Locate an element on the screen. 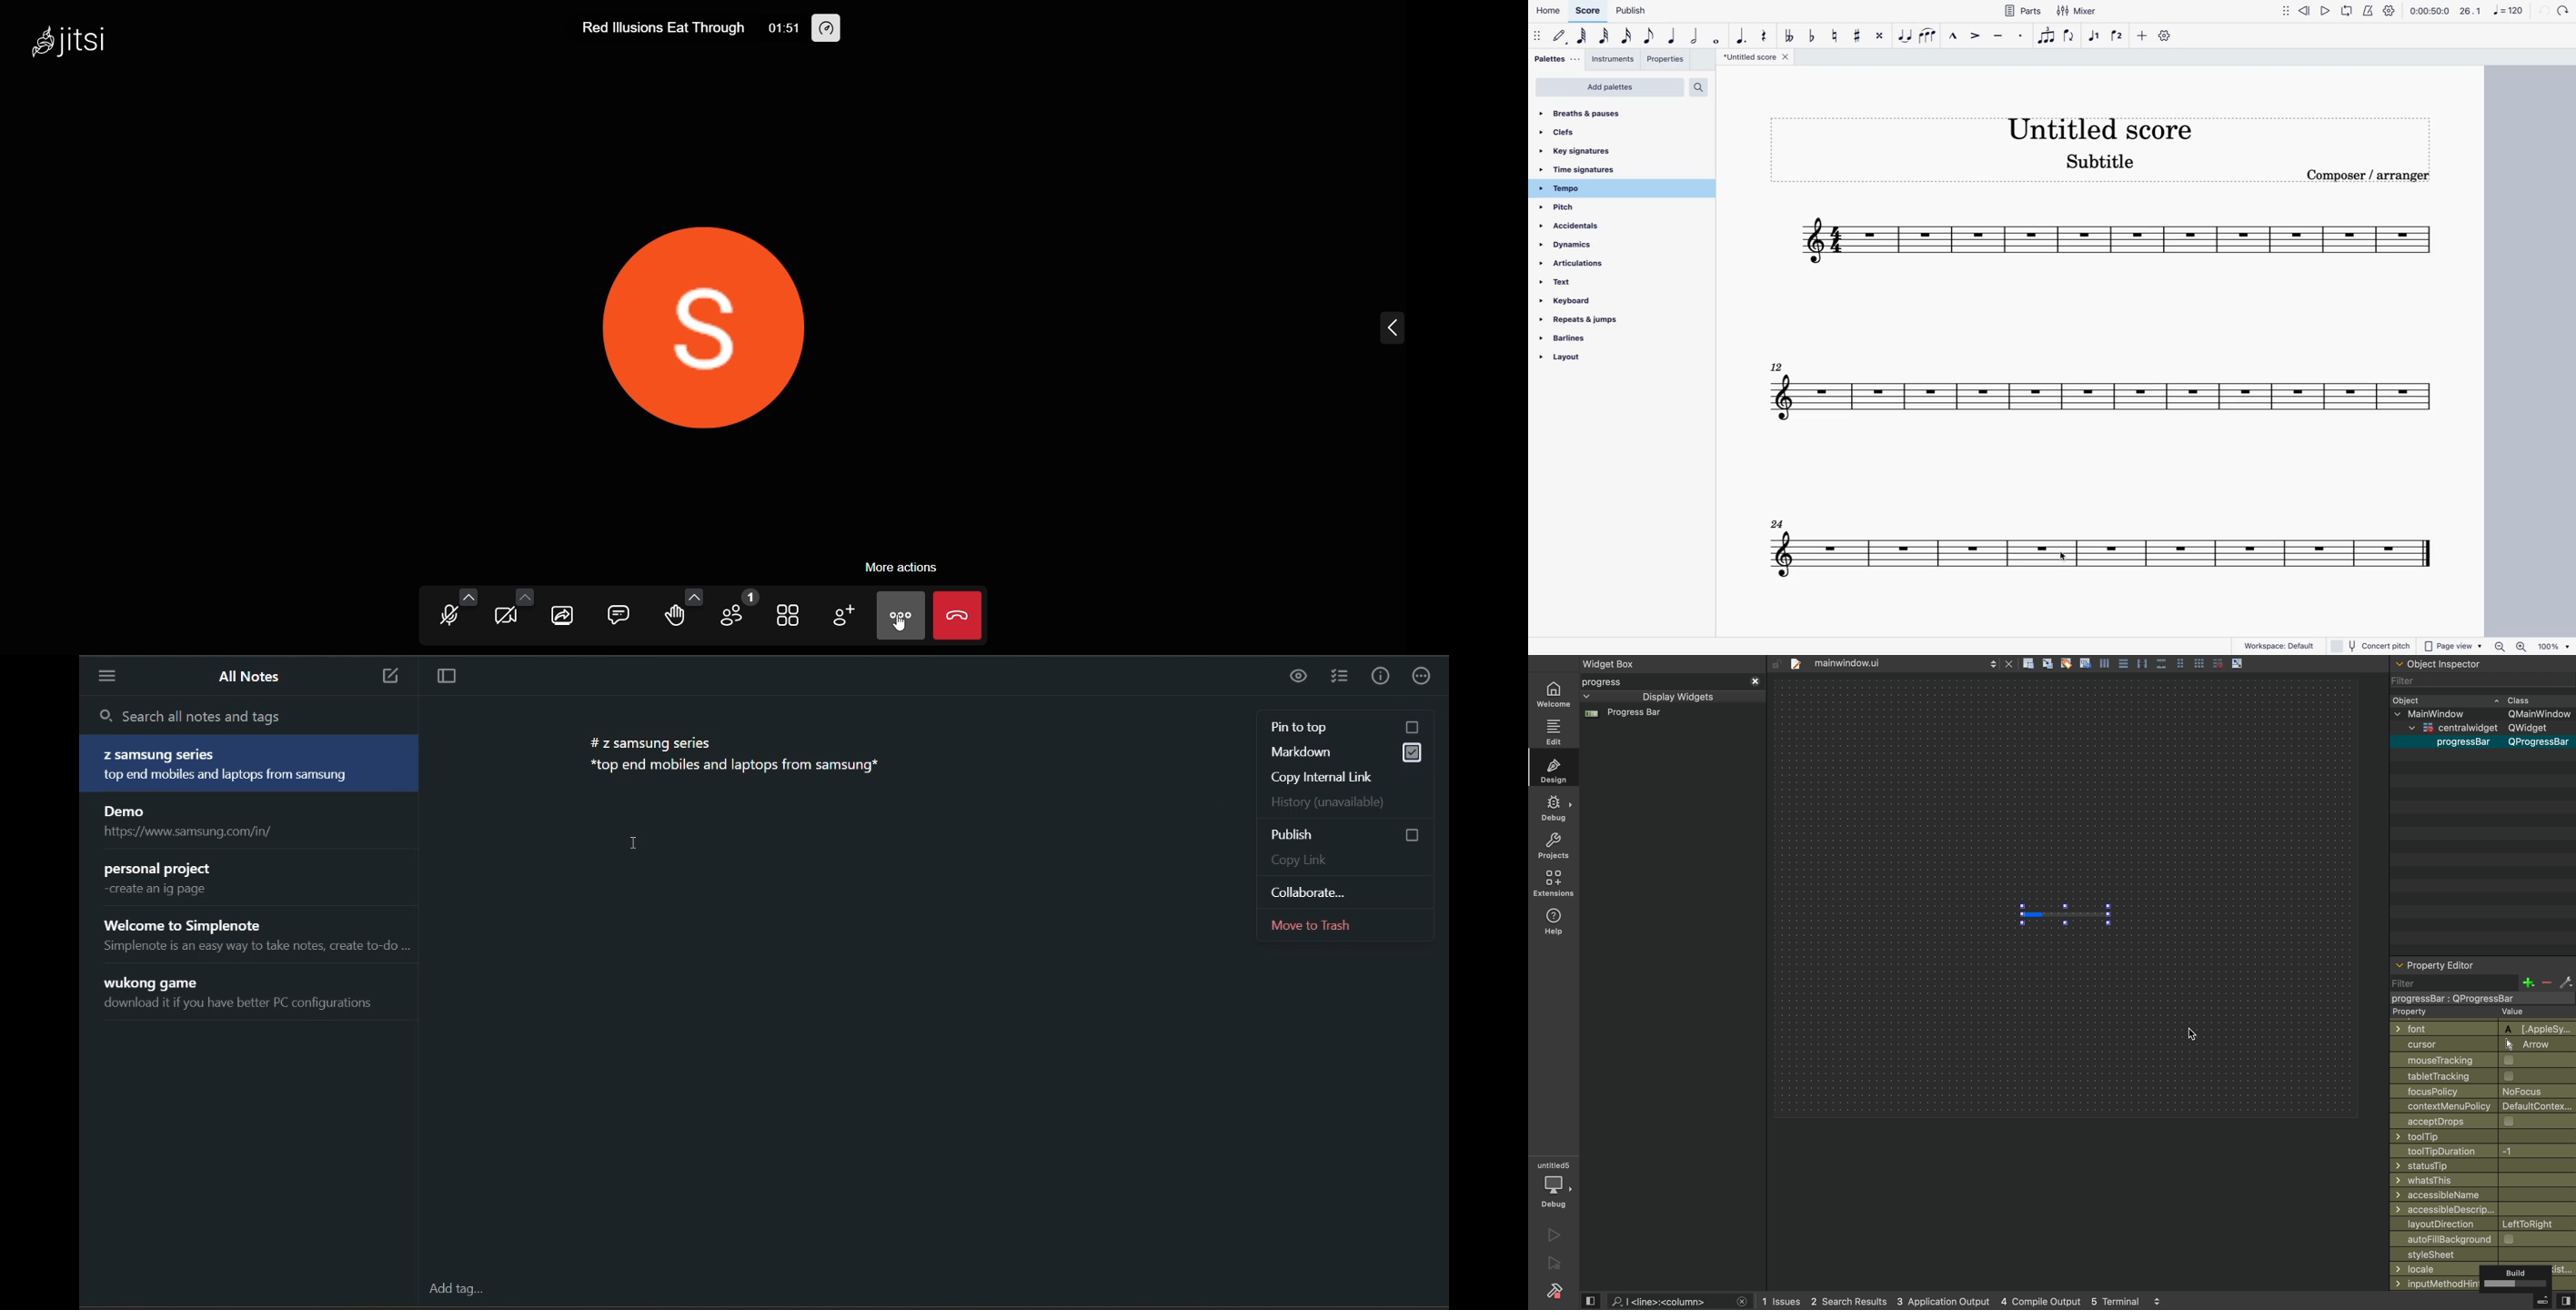 Image resolution: width=2576 pixels, height=1316 pixels. progressbar is located at coordinates (2067, 912).